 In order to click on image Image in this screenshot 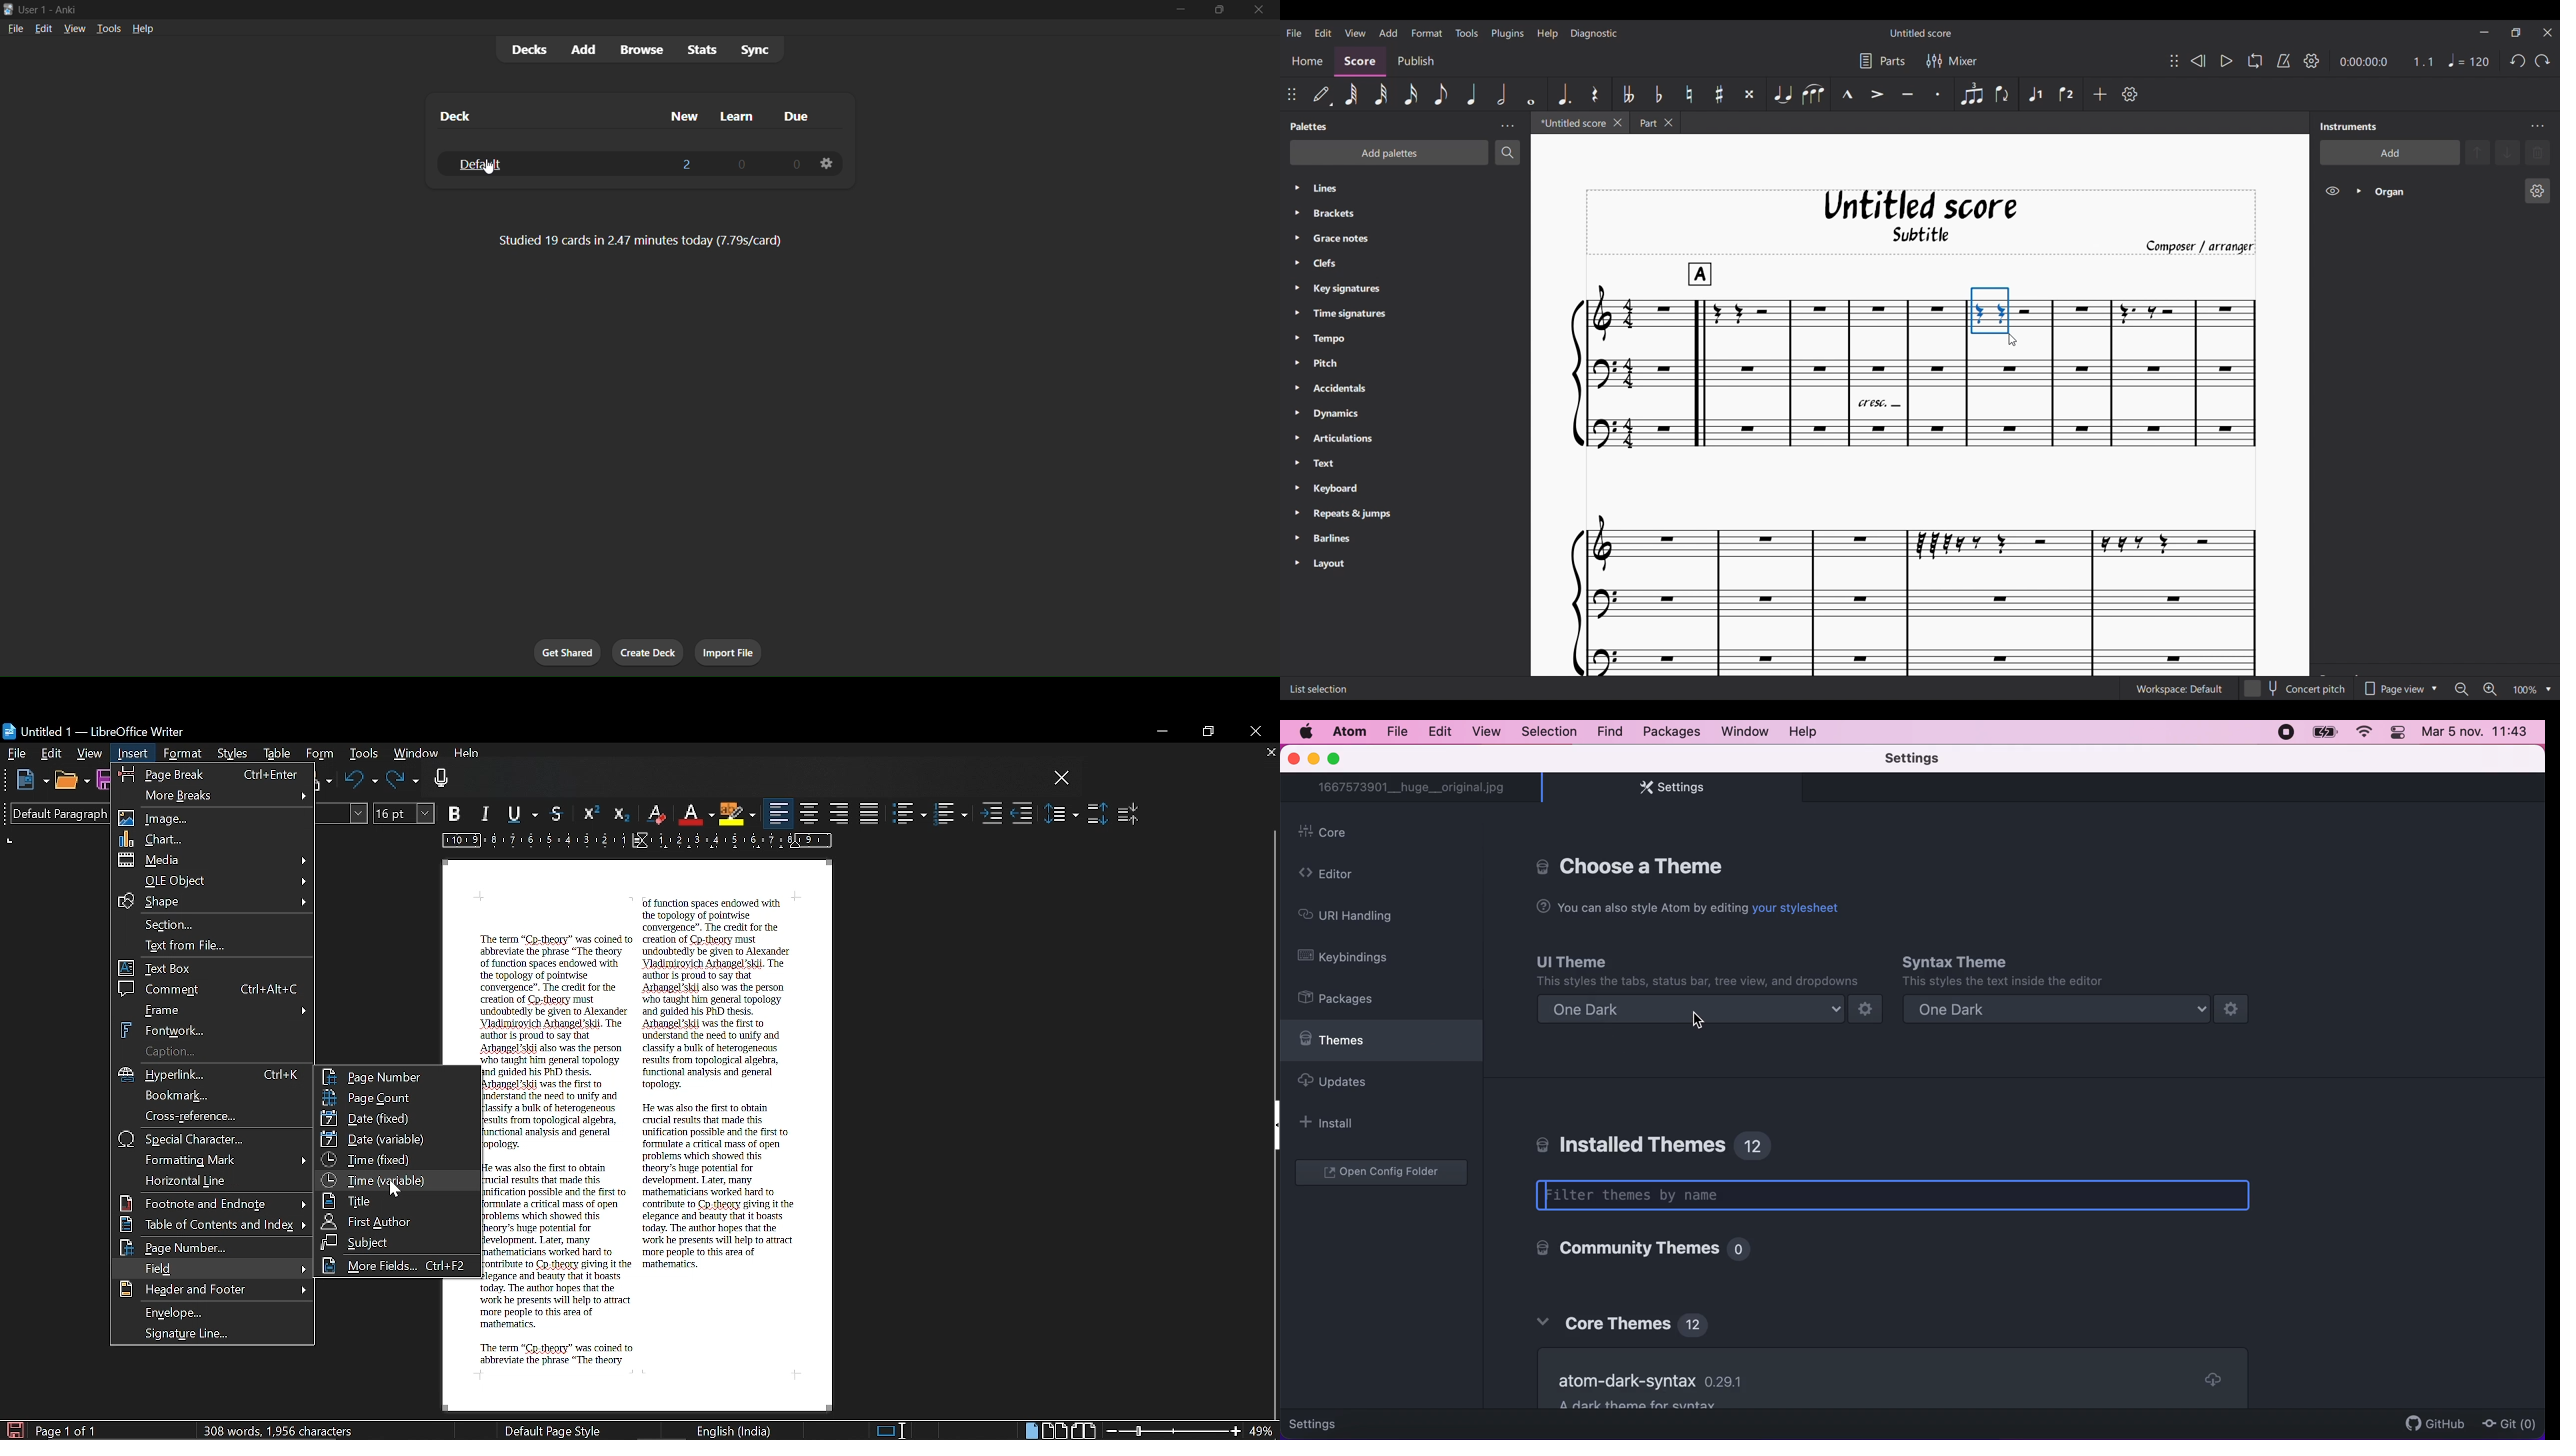, I will do `click(215, 818)`.